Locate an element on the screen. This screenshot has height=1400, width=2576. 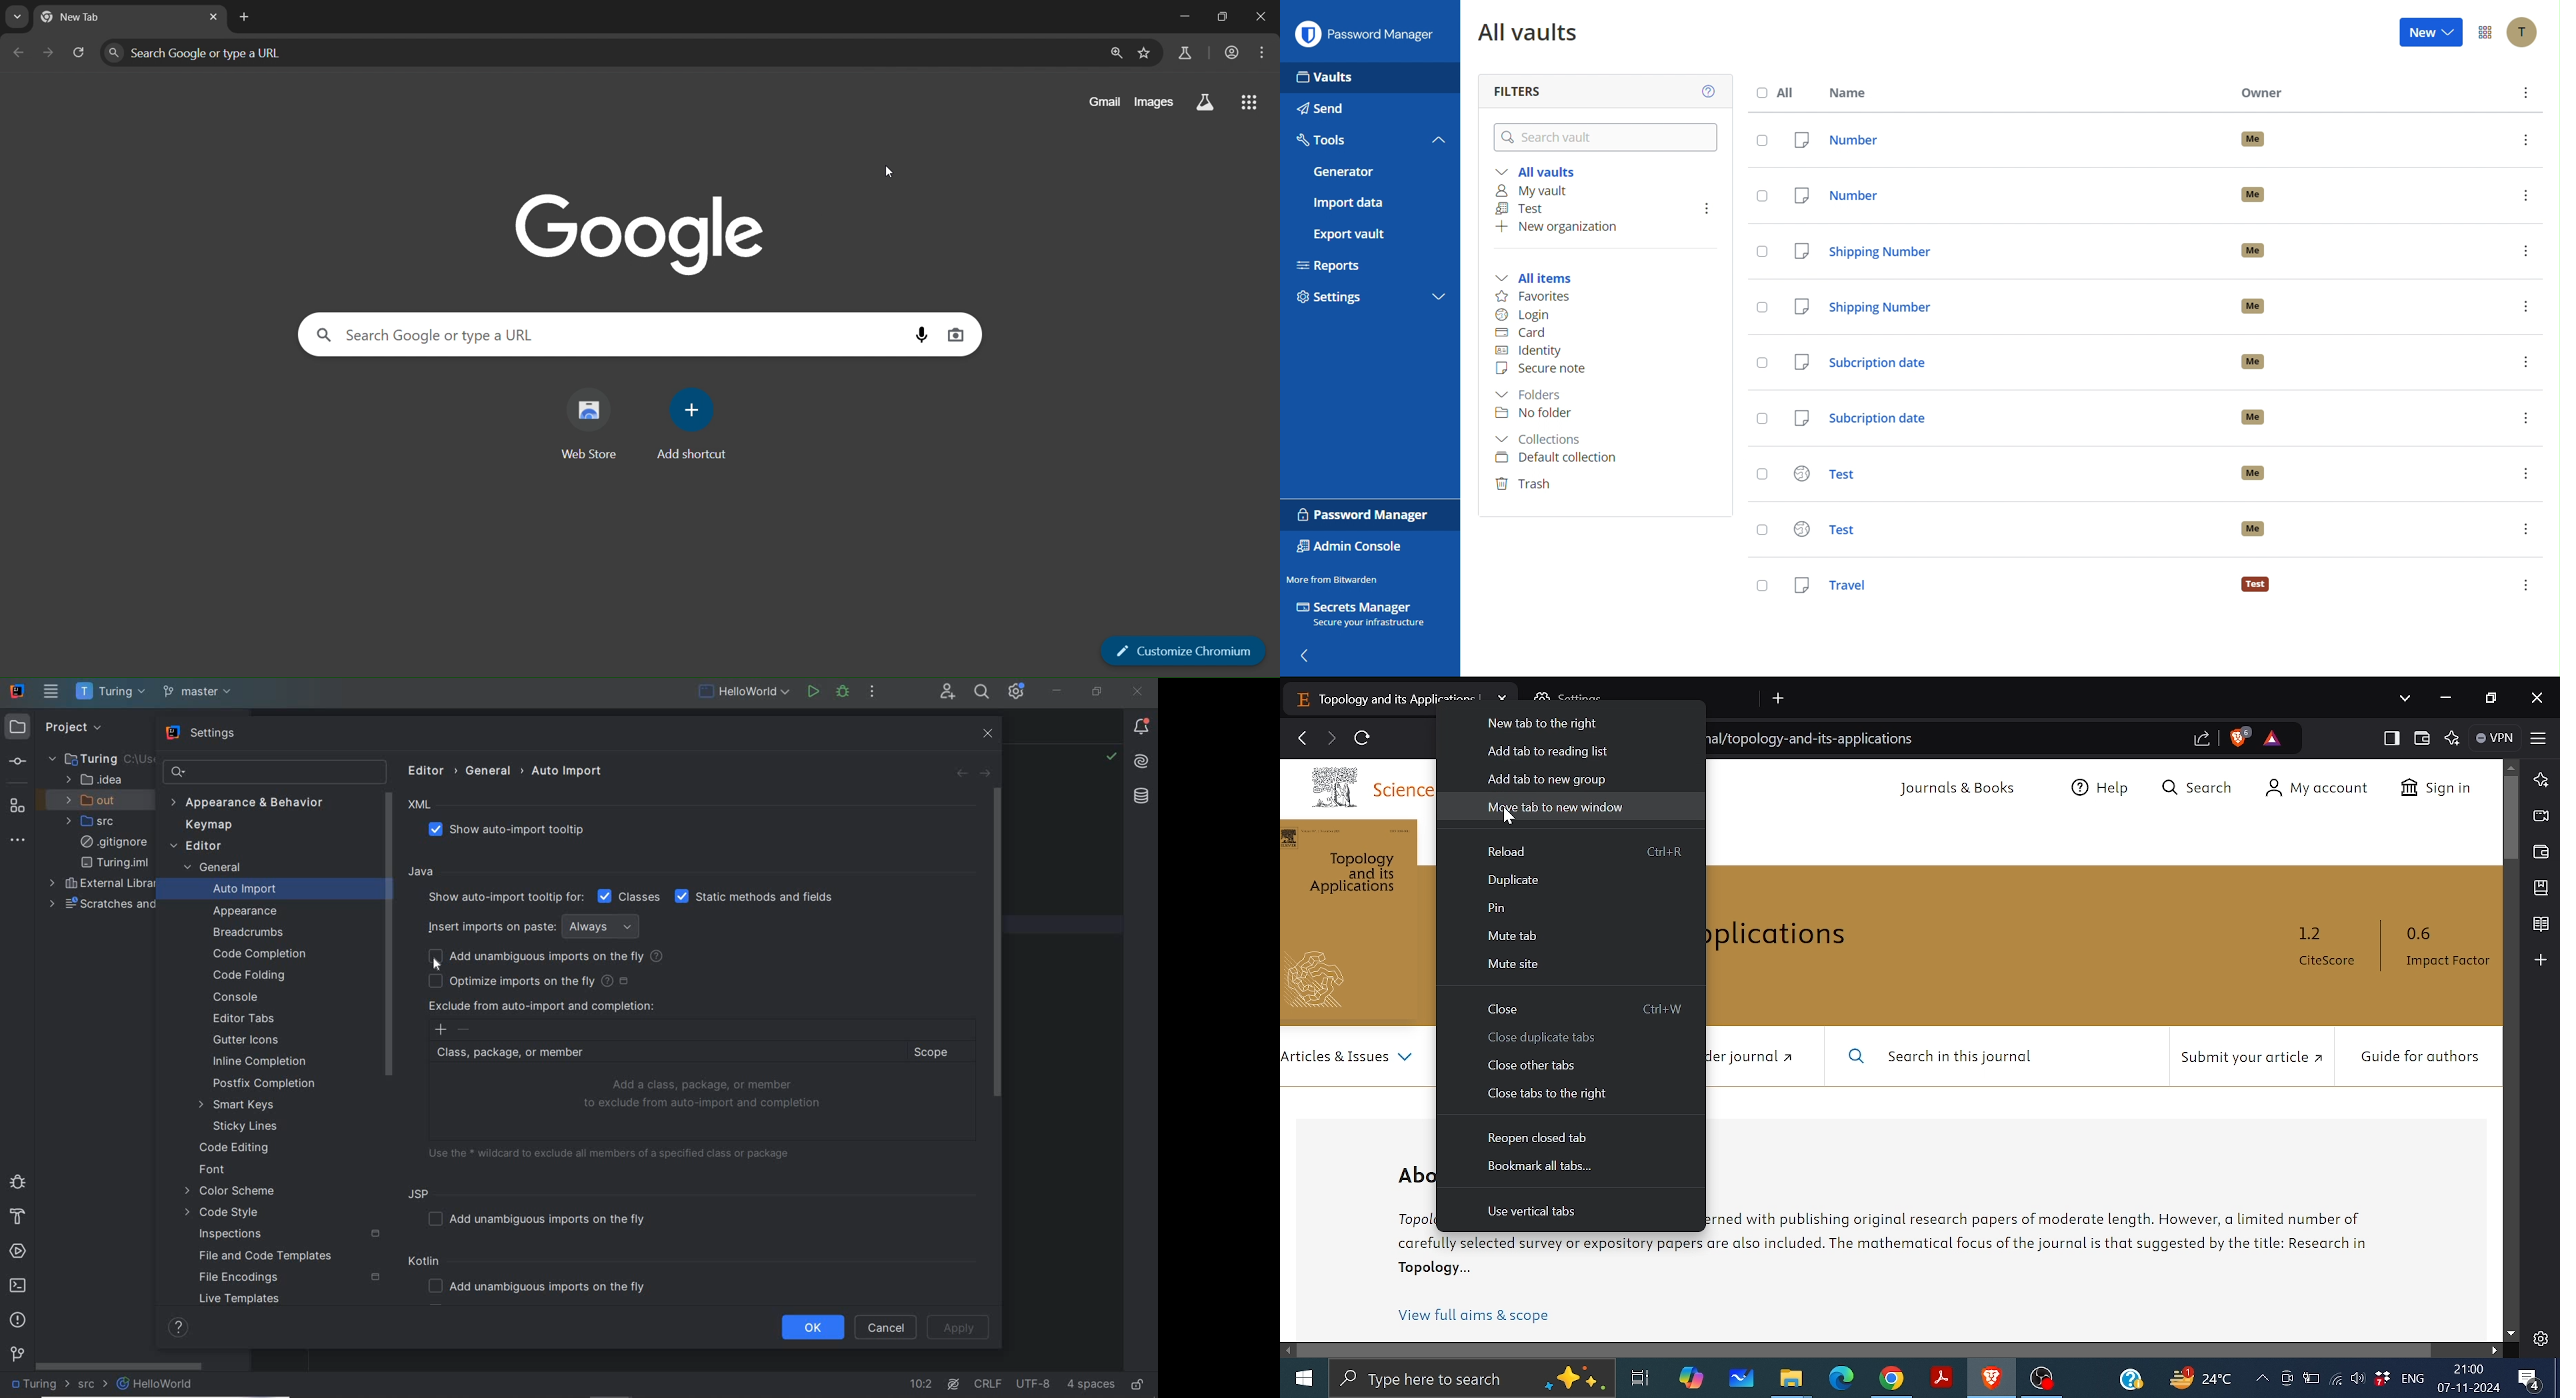
More Options is located at coordinates (2485, 33).